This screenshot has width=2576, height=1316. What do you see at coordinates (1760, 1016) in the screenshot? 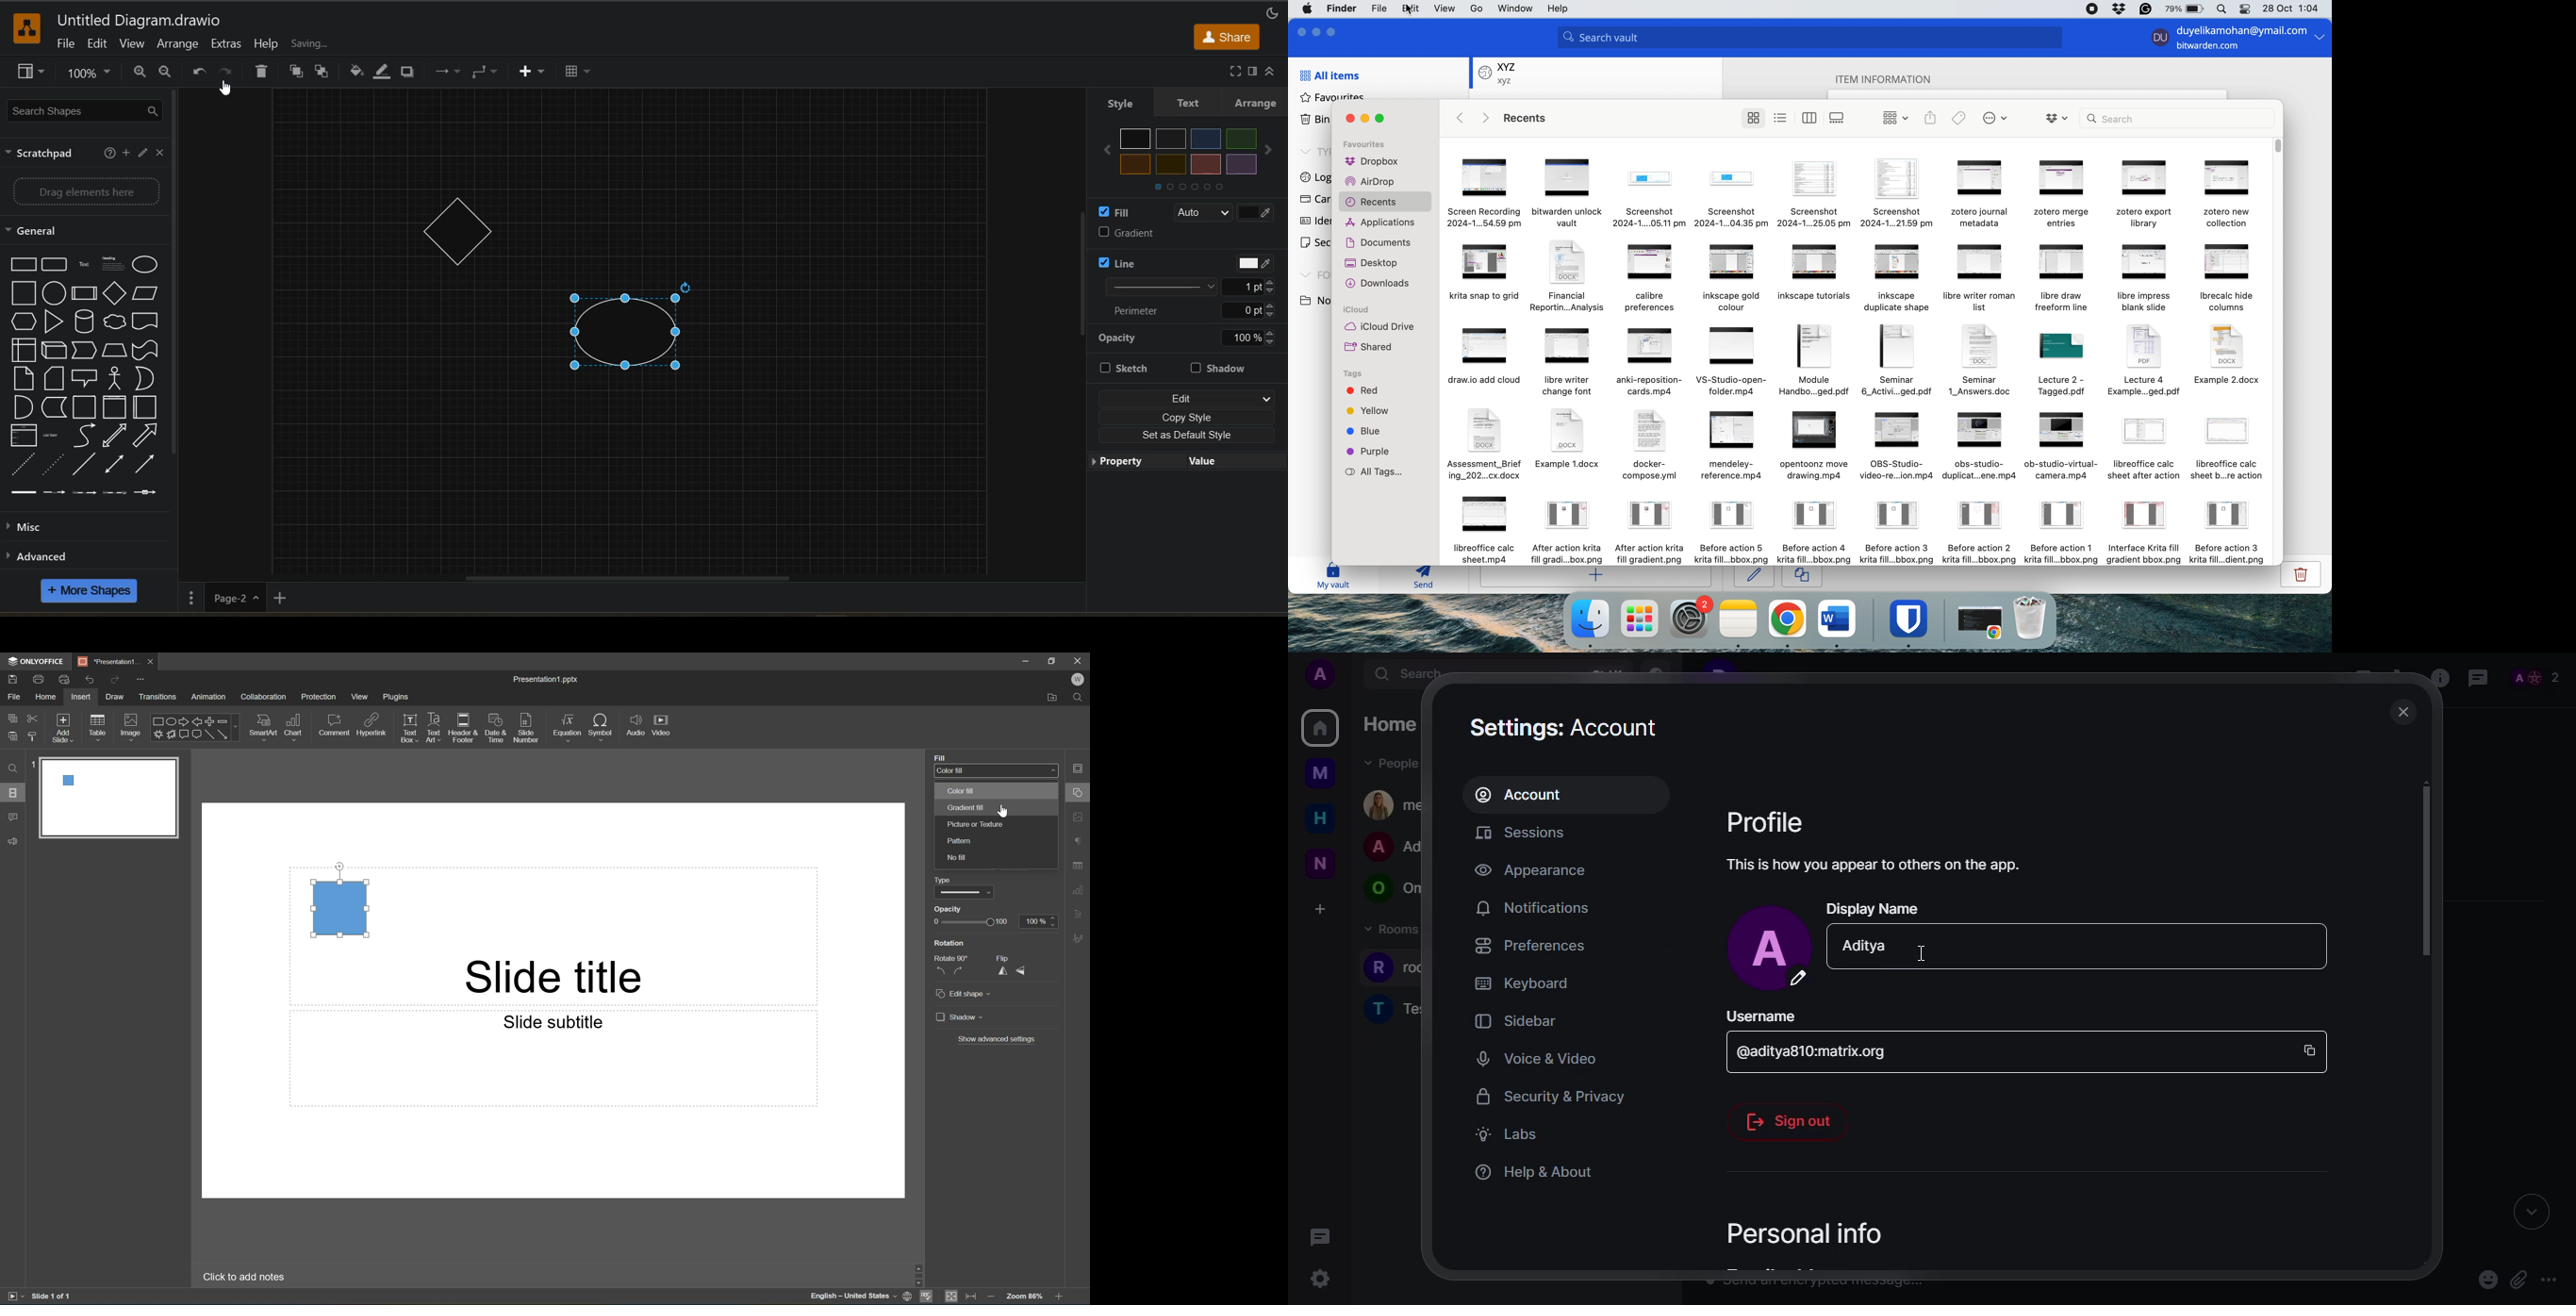
I see `username` at bounding box center [1760, 1016].